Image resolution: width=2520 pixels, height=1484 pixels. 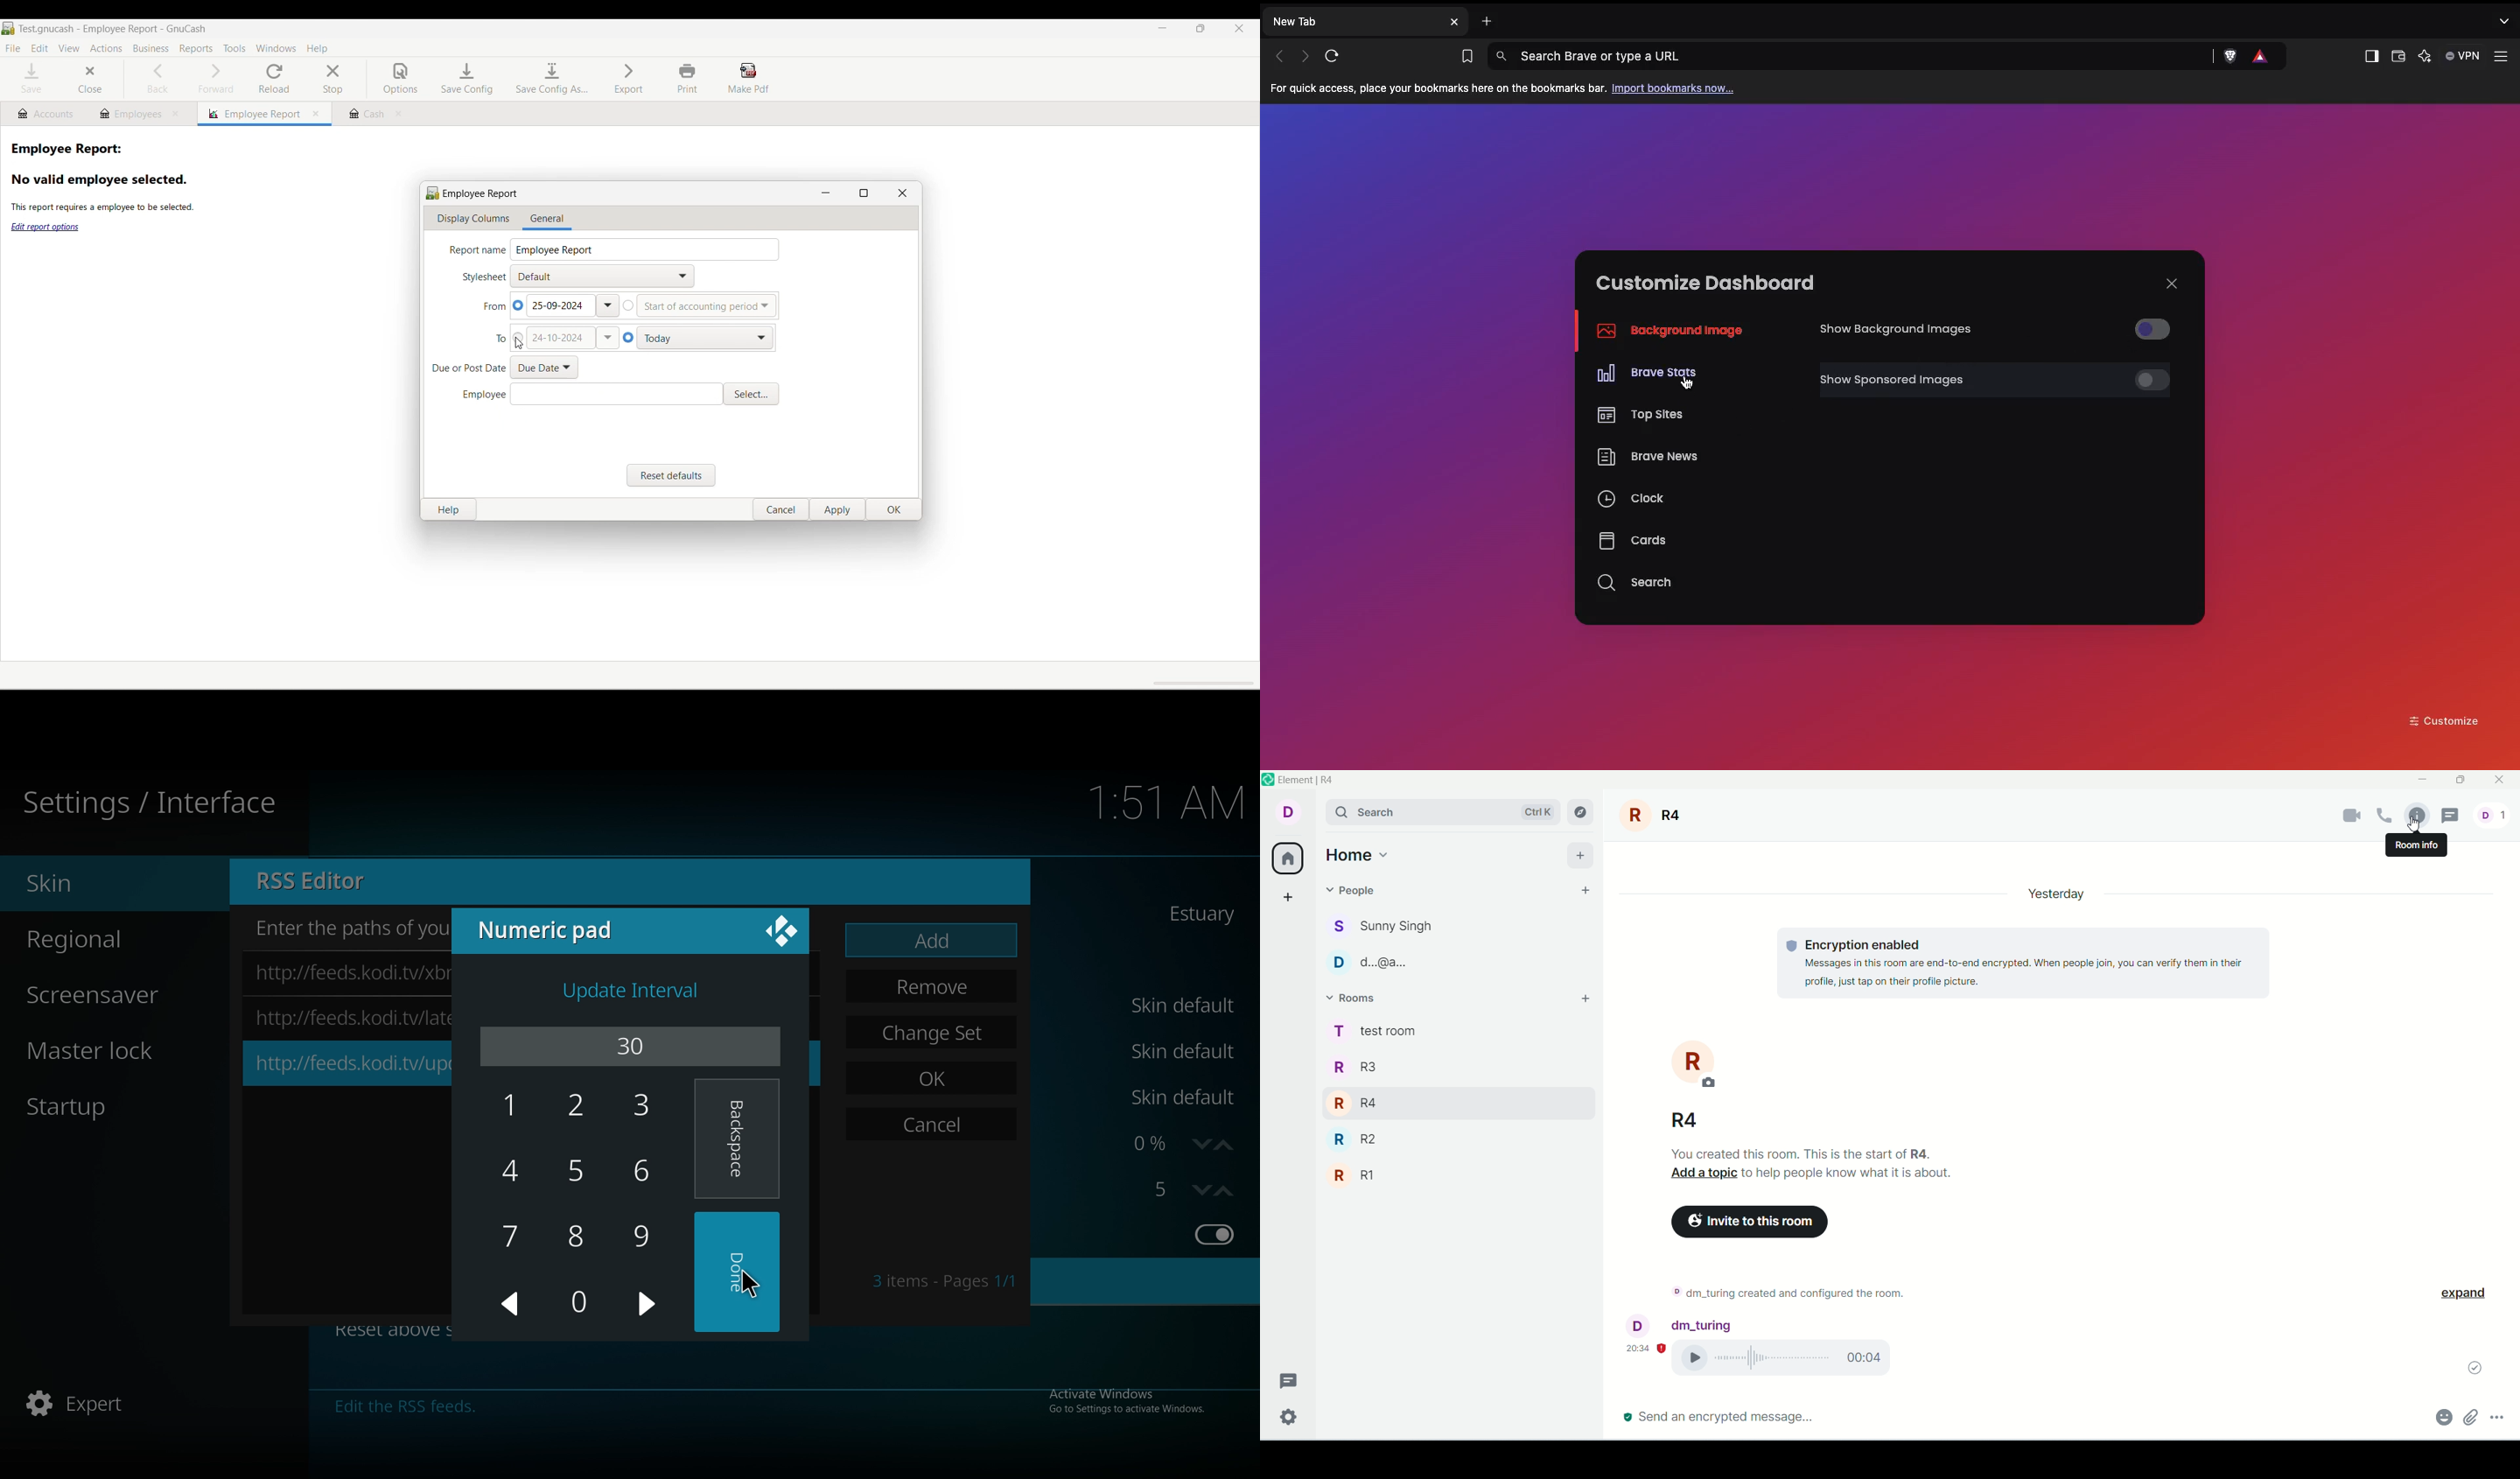 I want to click on rooms, so click(x=1374, y=1108).